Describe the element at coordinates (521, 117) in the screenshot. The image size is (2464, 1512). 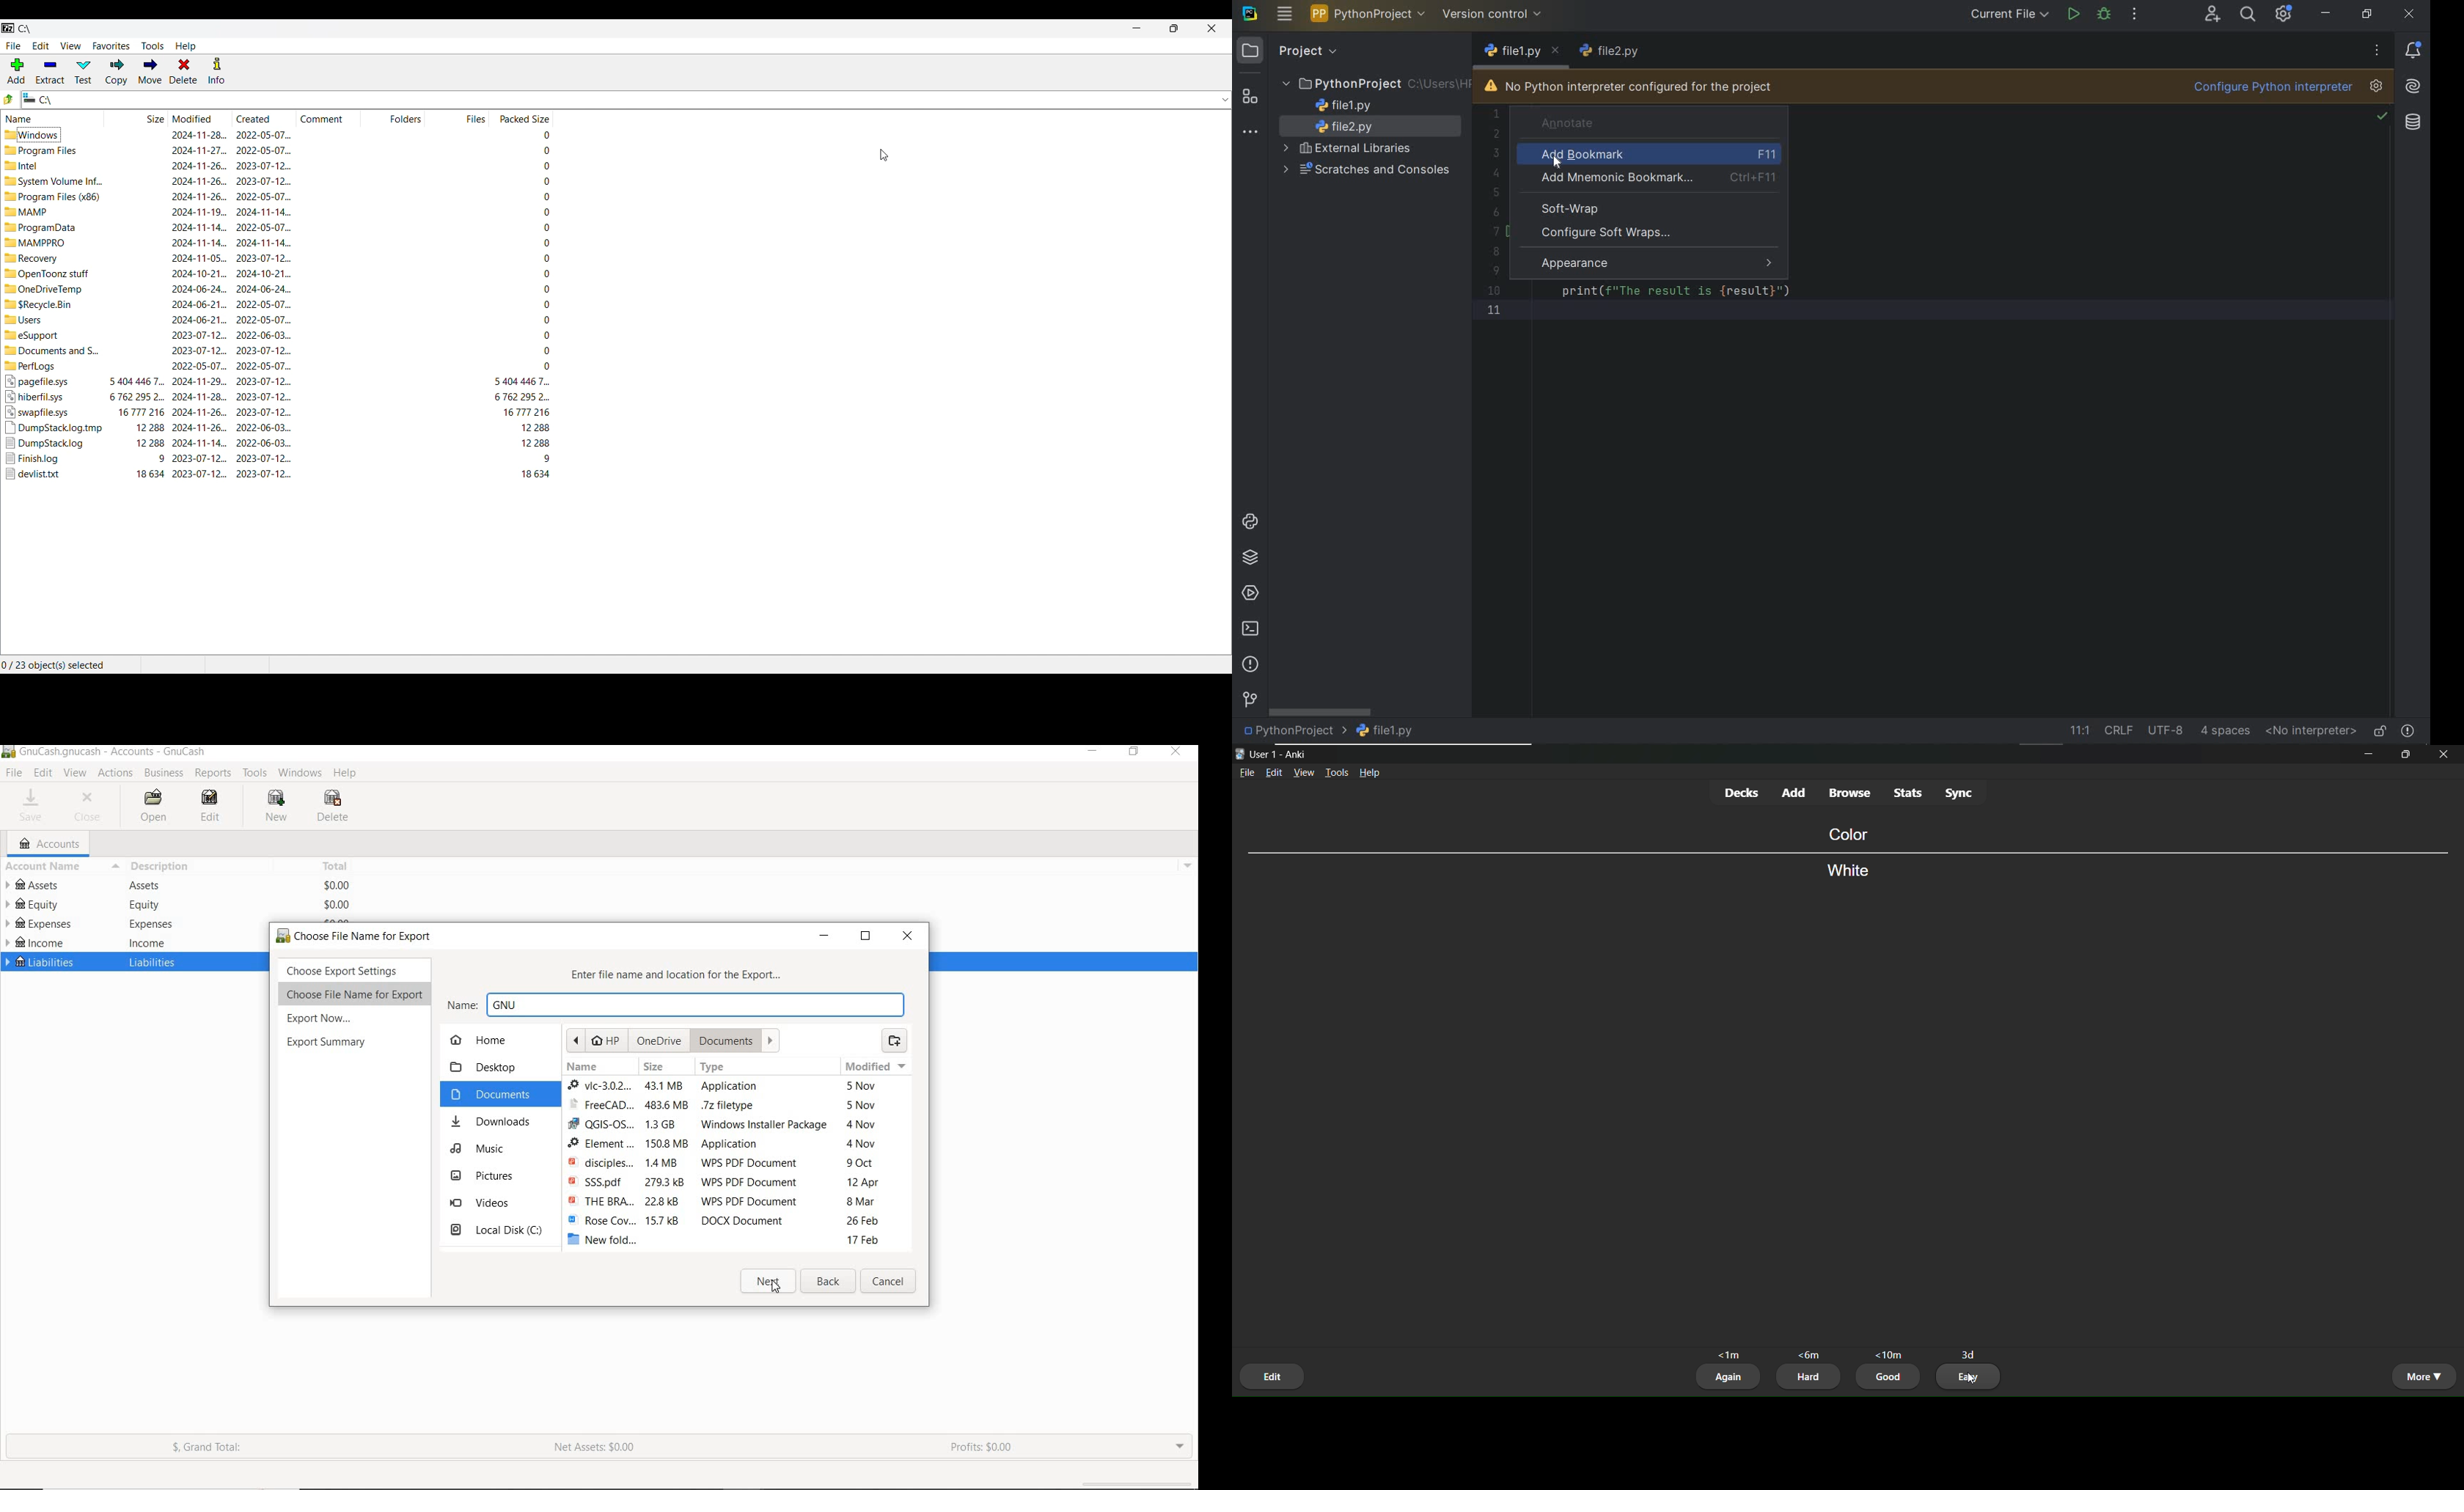
I see `Packed size column` at that location.